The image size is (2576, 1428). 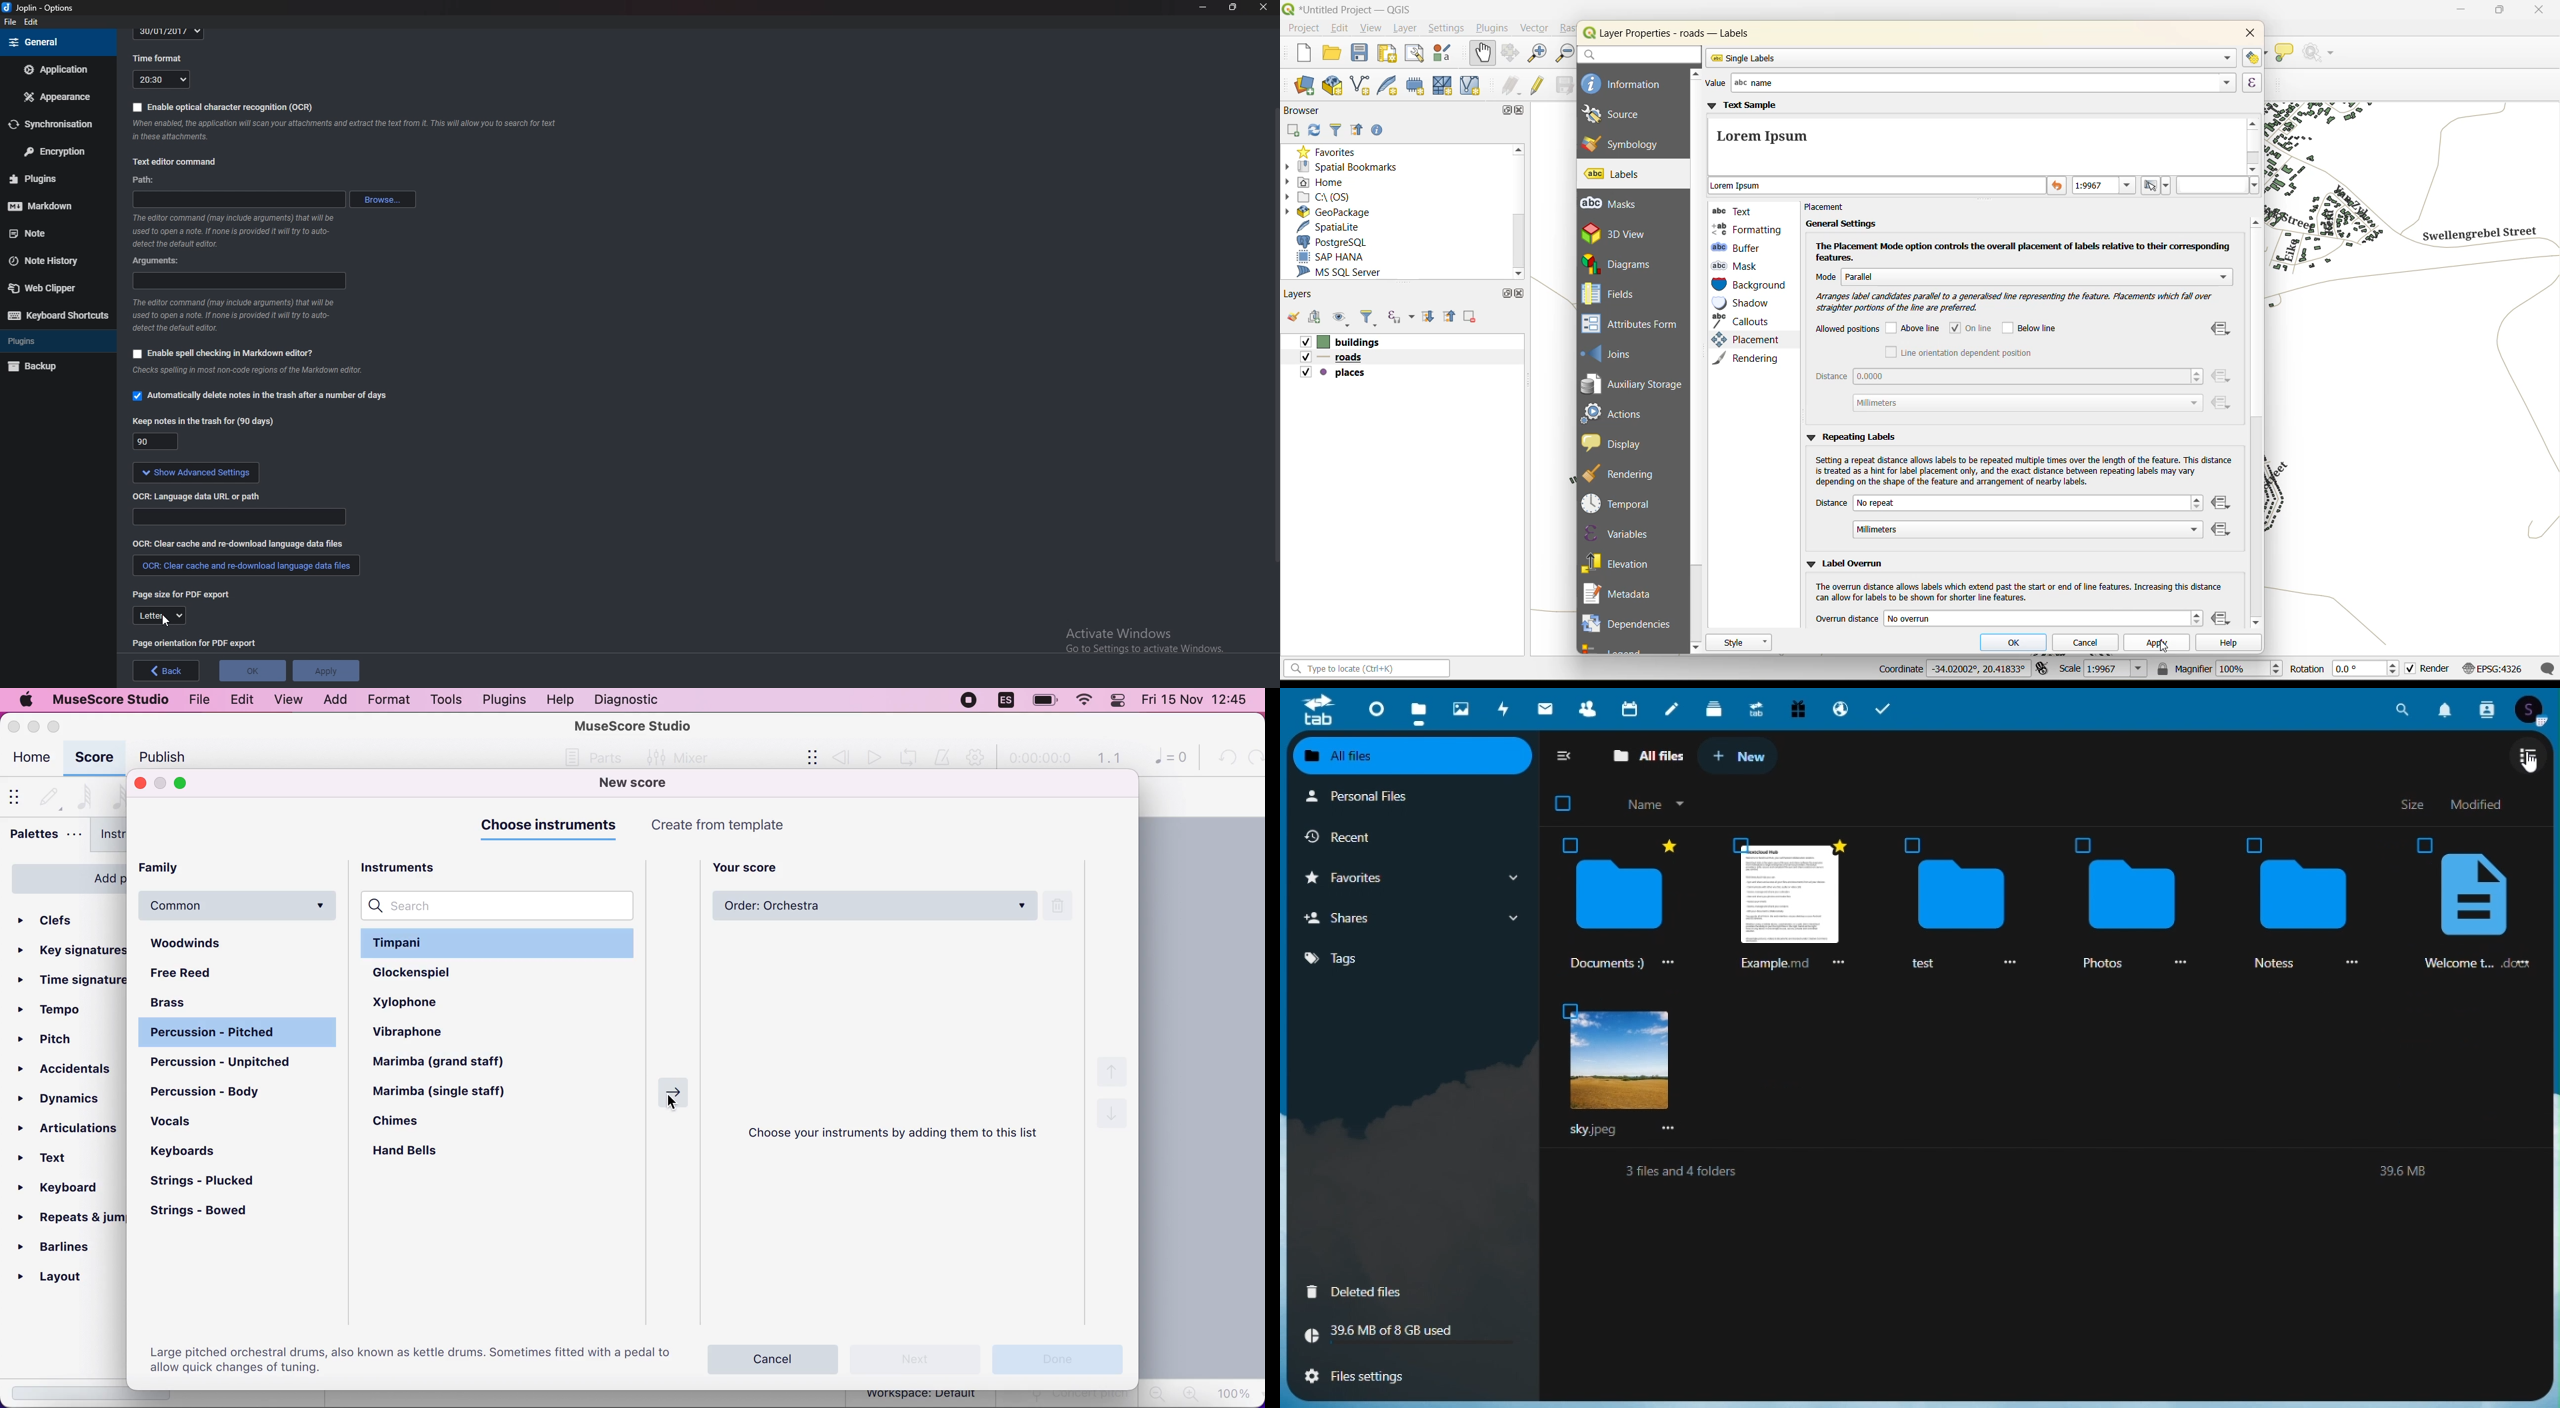 What do you see at coordinates (1330, 153) in the screenshot?
I see `favorites` at bounding box center [1330, 153].